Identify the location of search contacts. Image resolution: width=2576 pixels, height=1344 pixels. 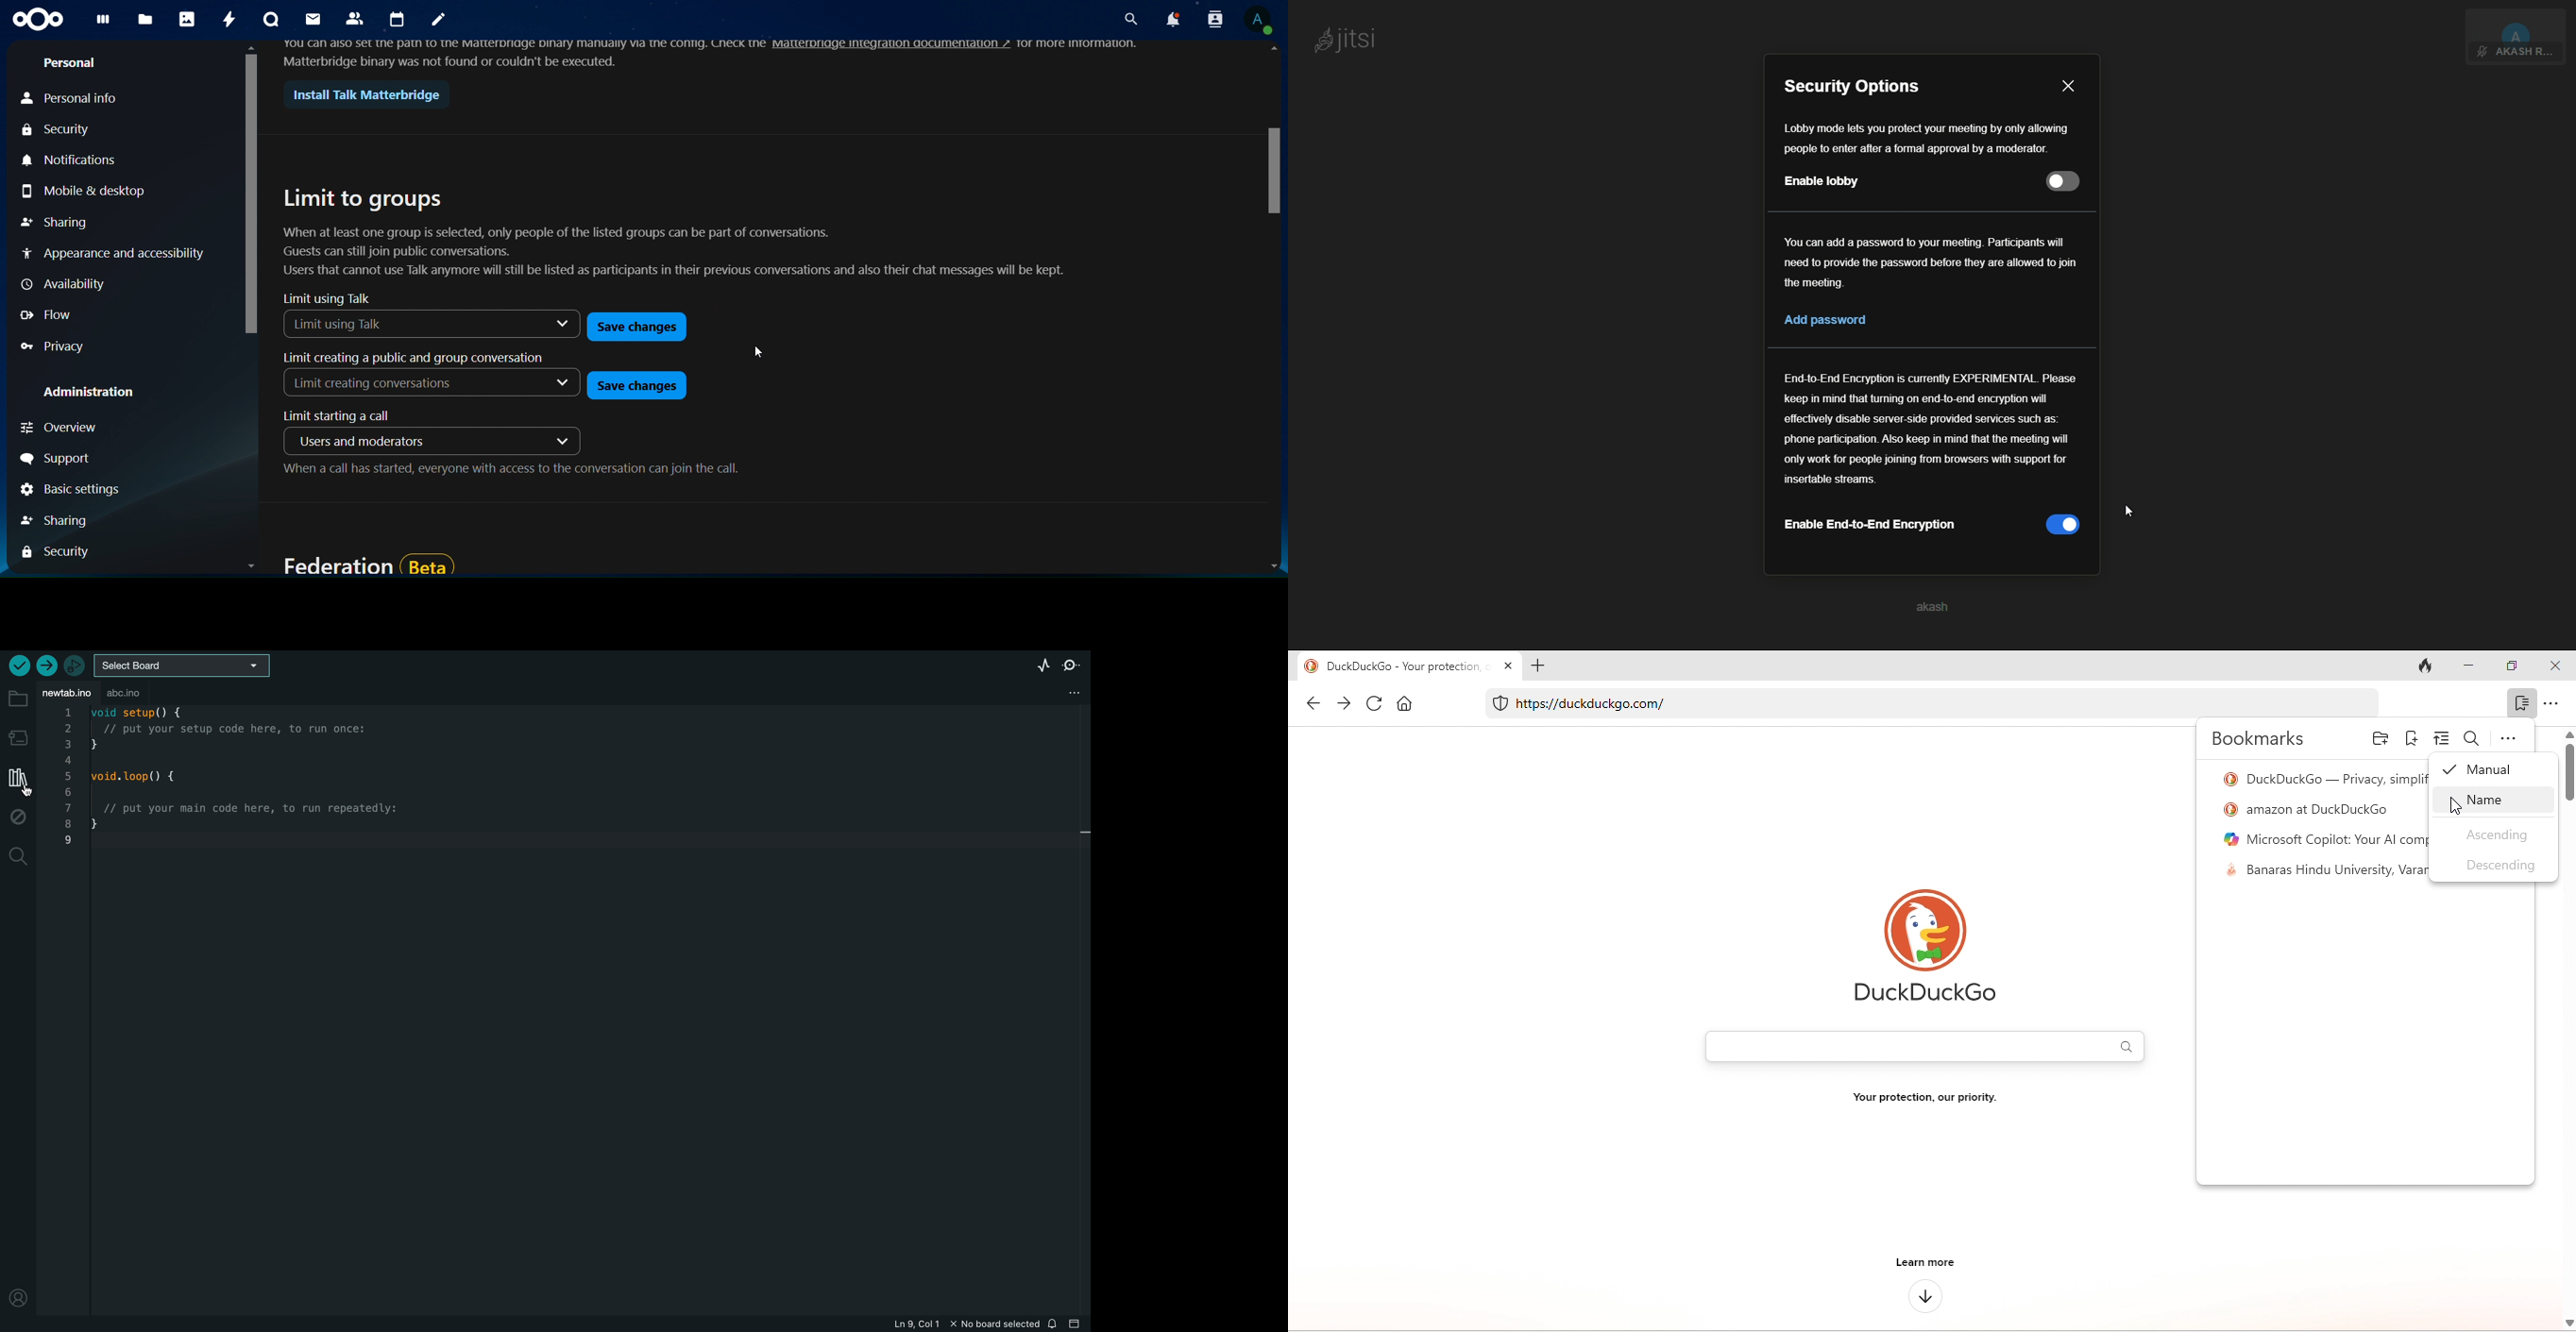
(1211, 19).